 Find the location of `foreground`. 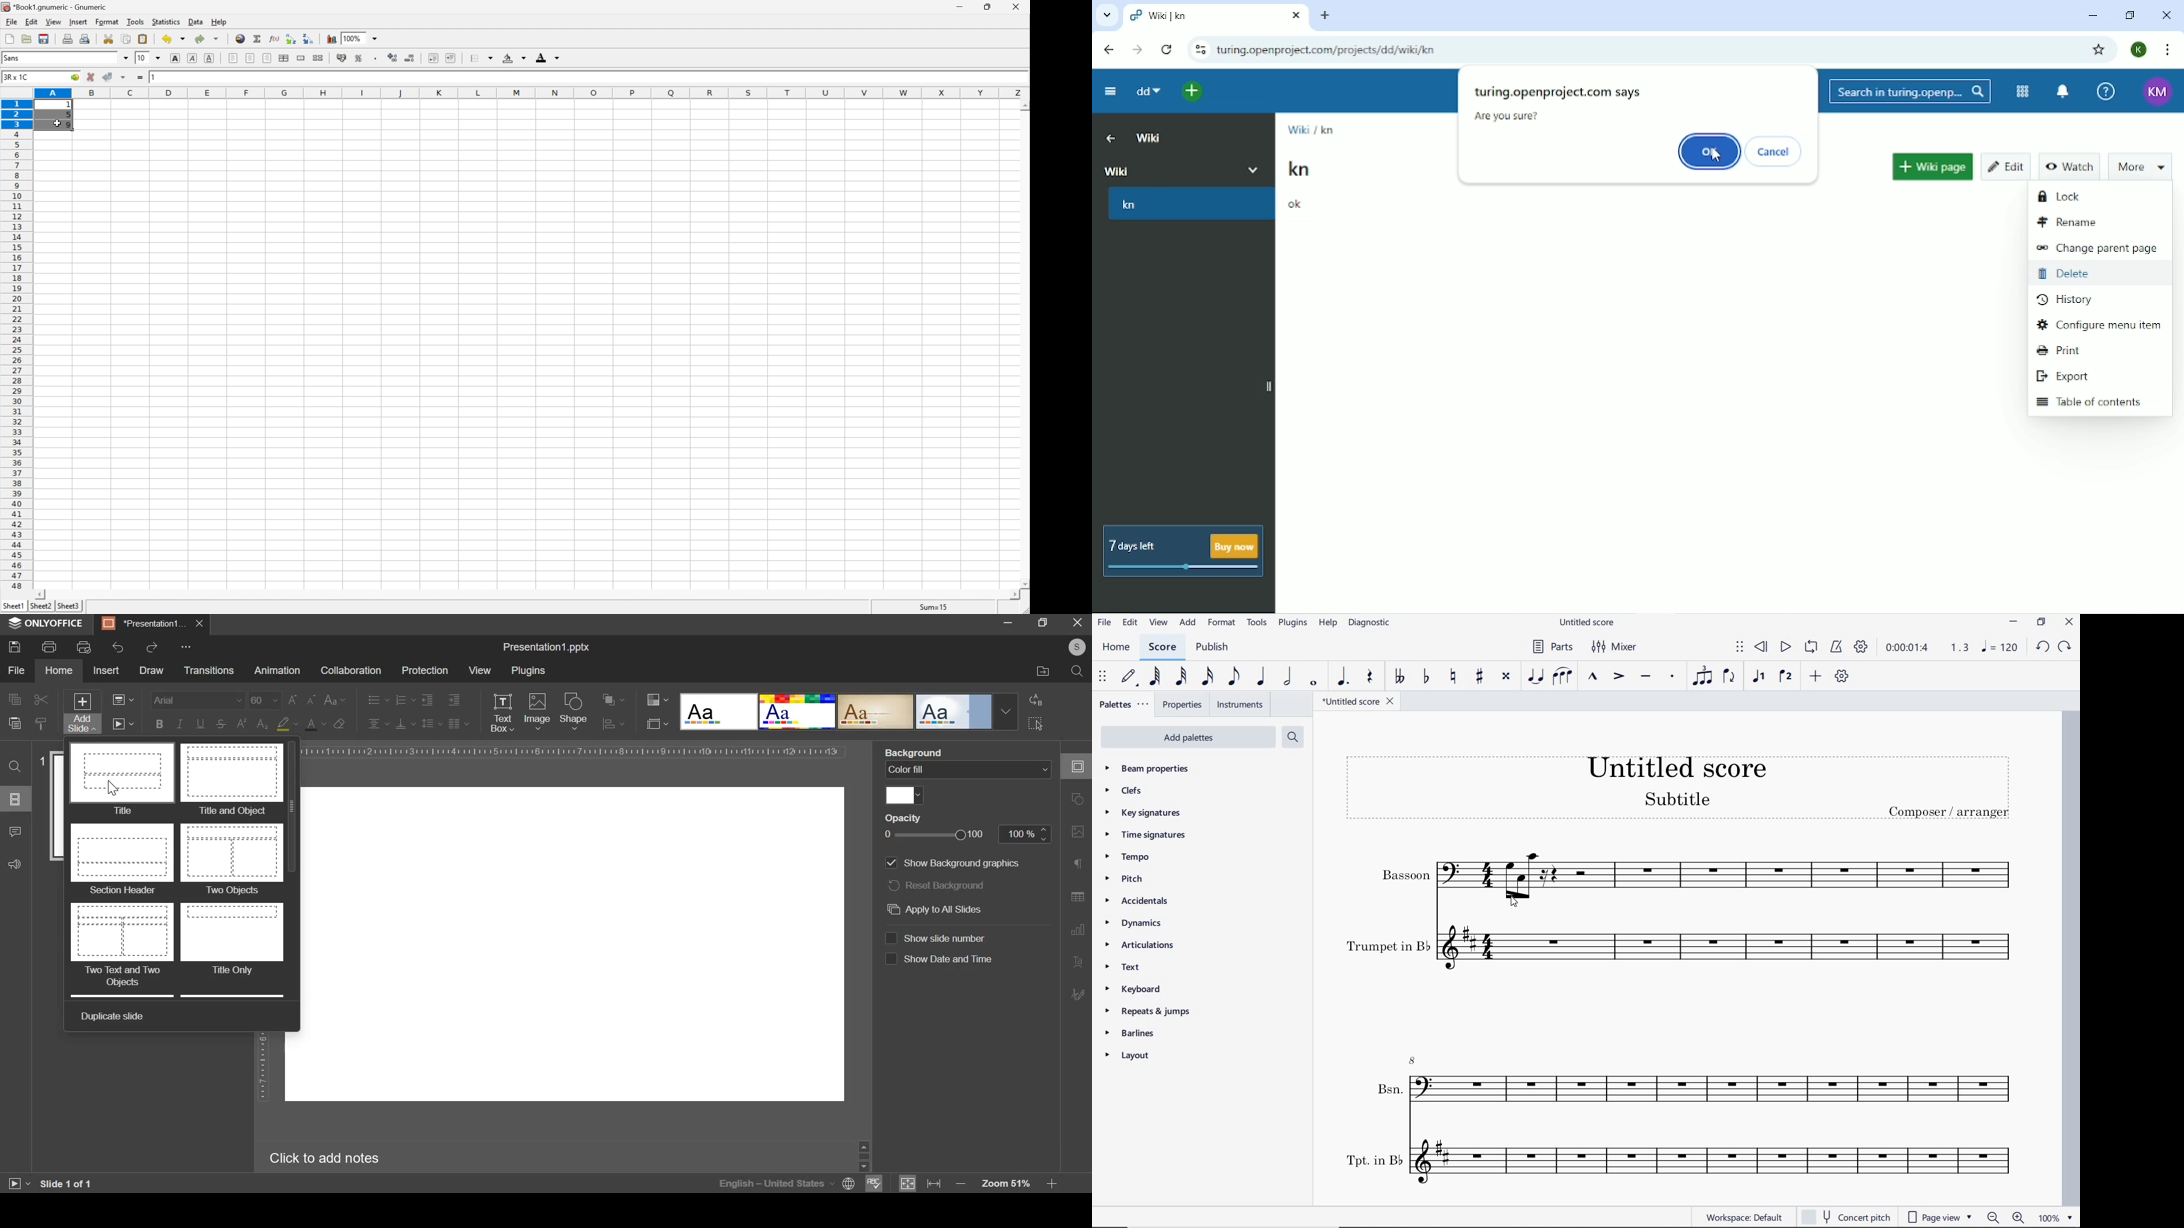

foreground is located at coordinates (547, 56).